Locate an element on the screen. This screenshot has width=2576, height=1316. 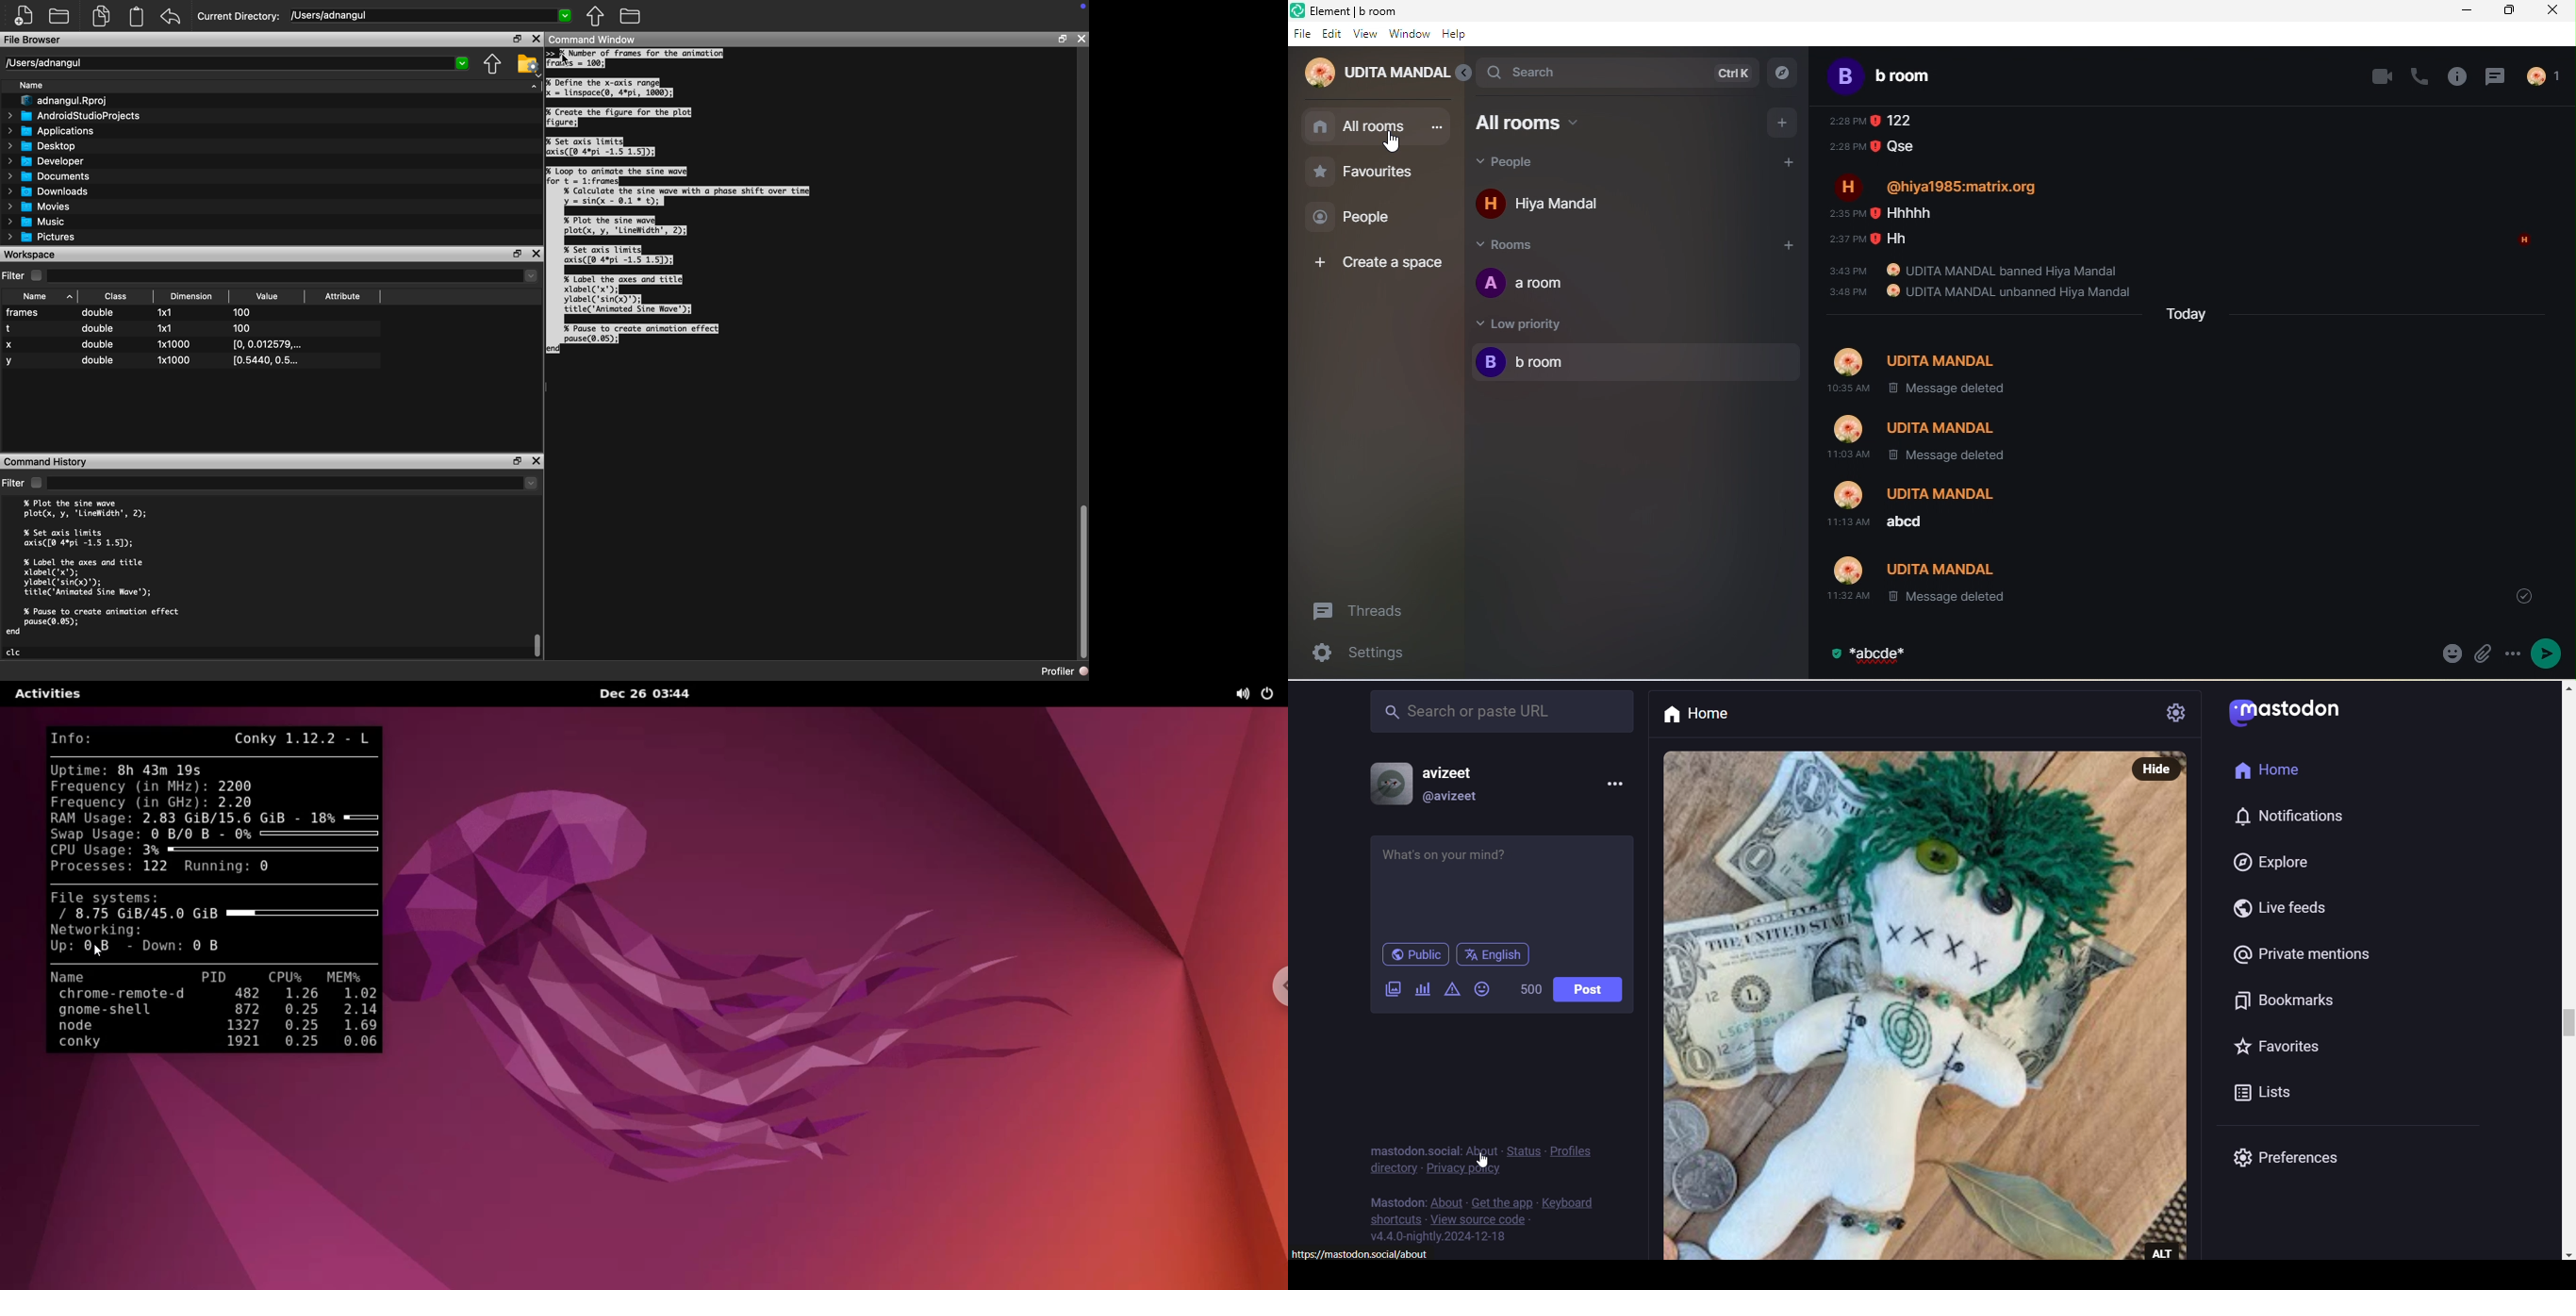
explore is located at coordinates (2265, 864).